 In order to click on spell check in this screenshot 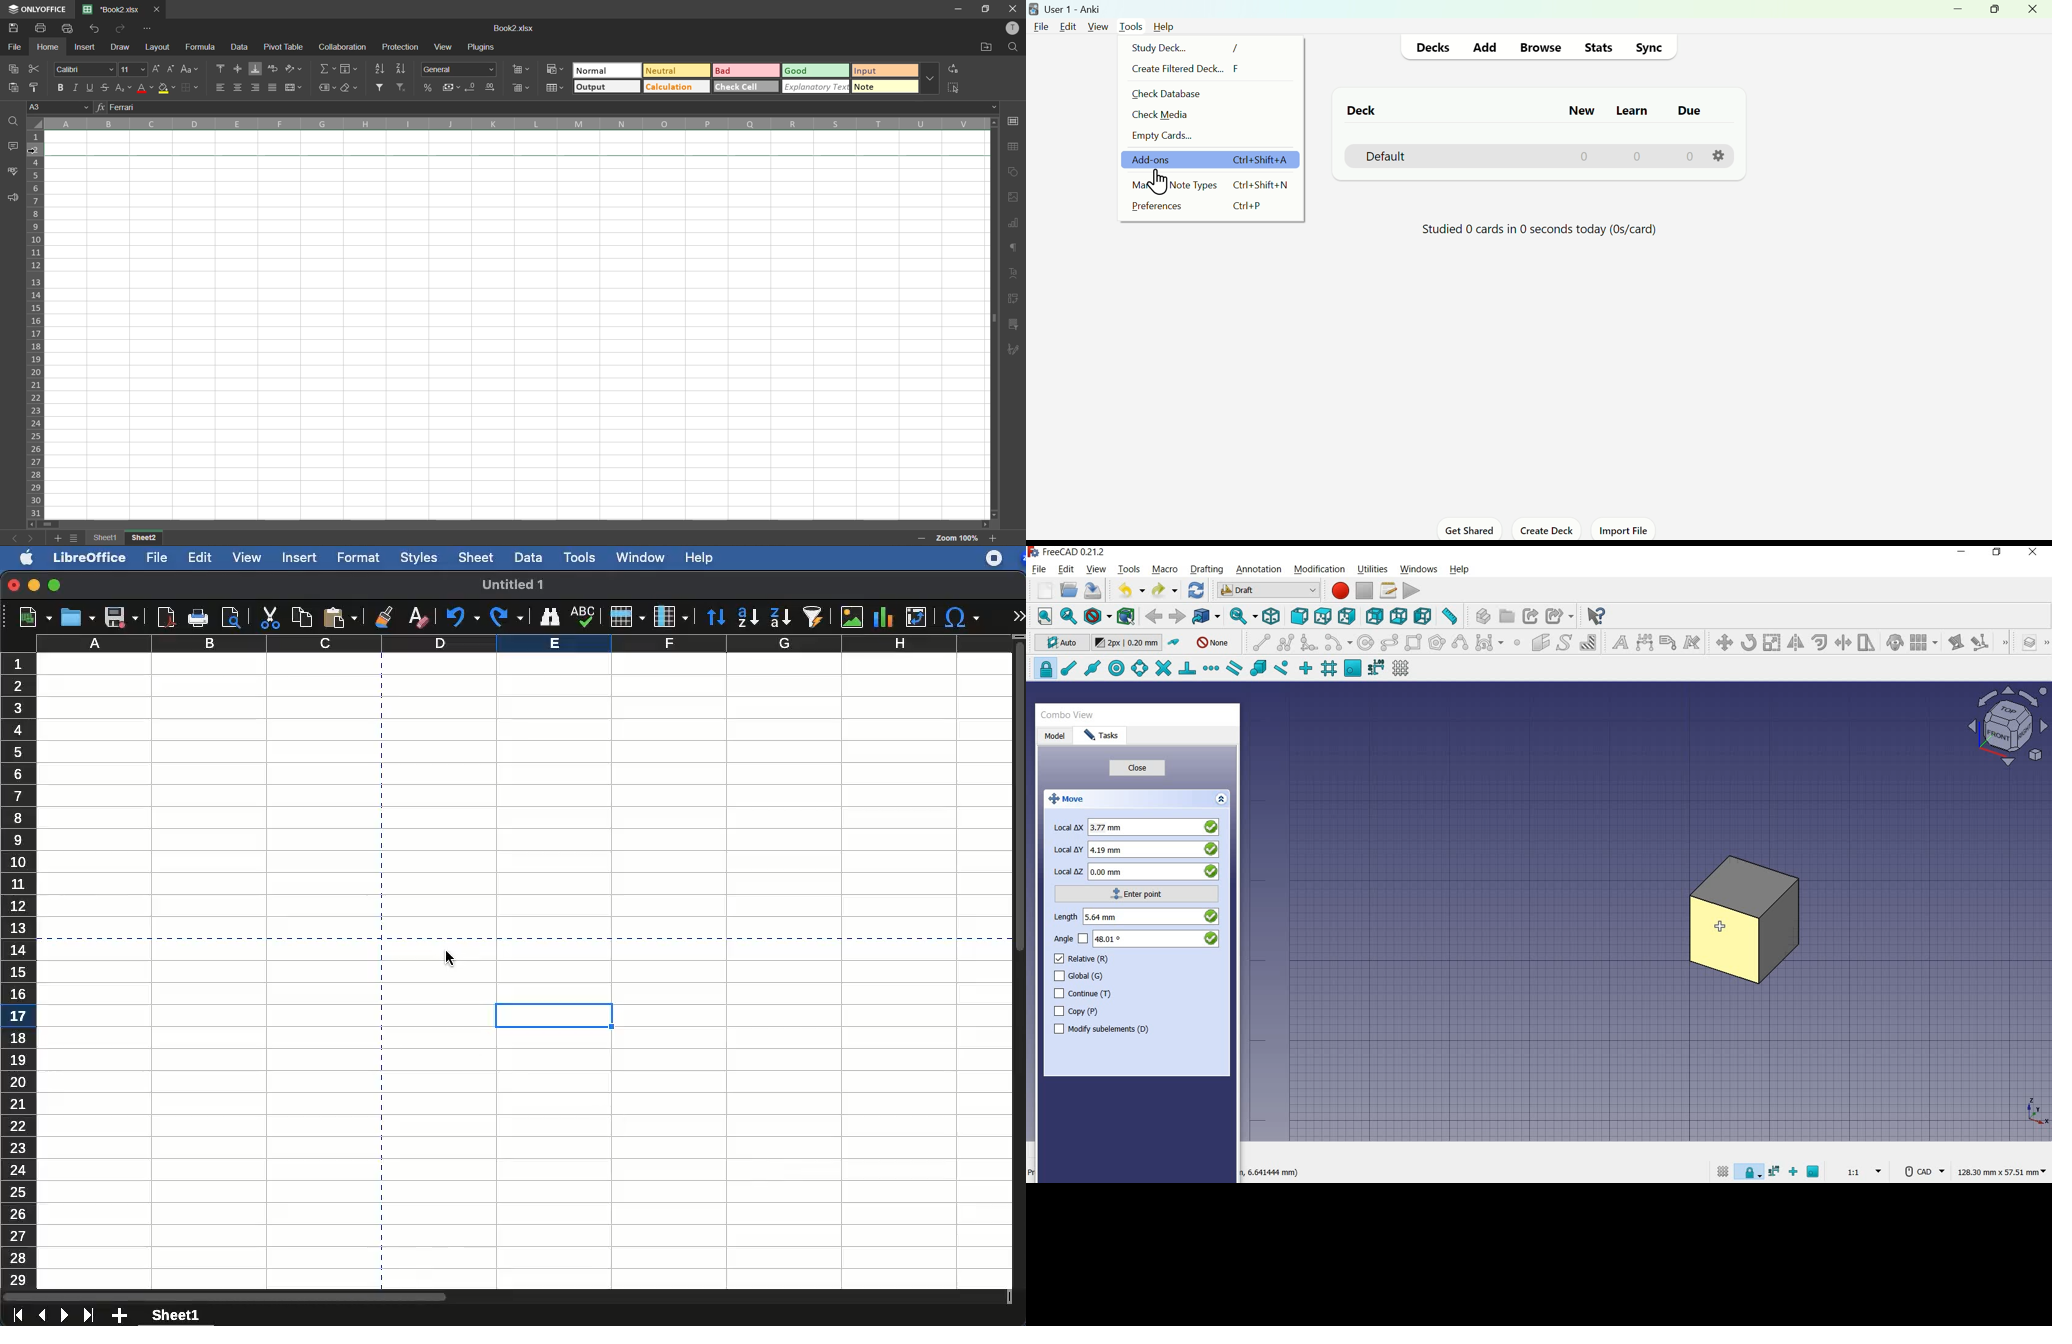, I will do `click(583, 616)`.